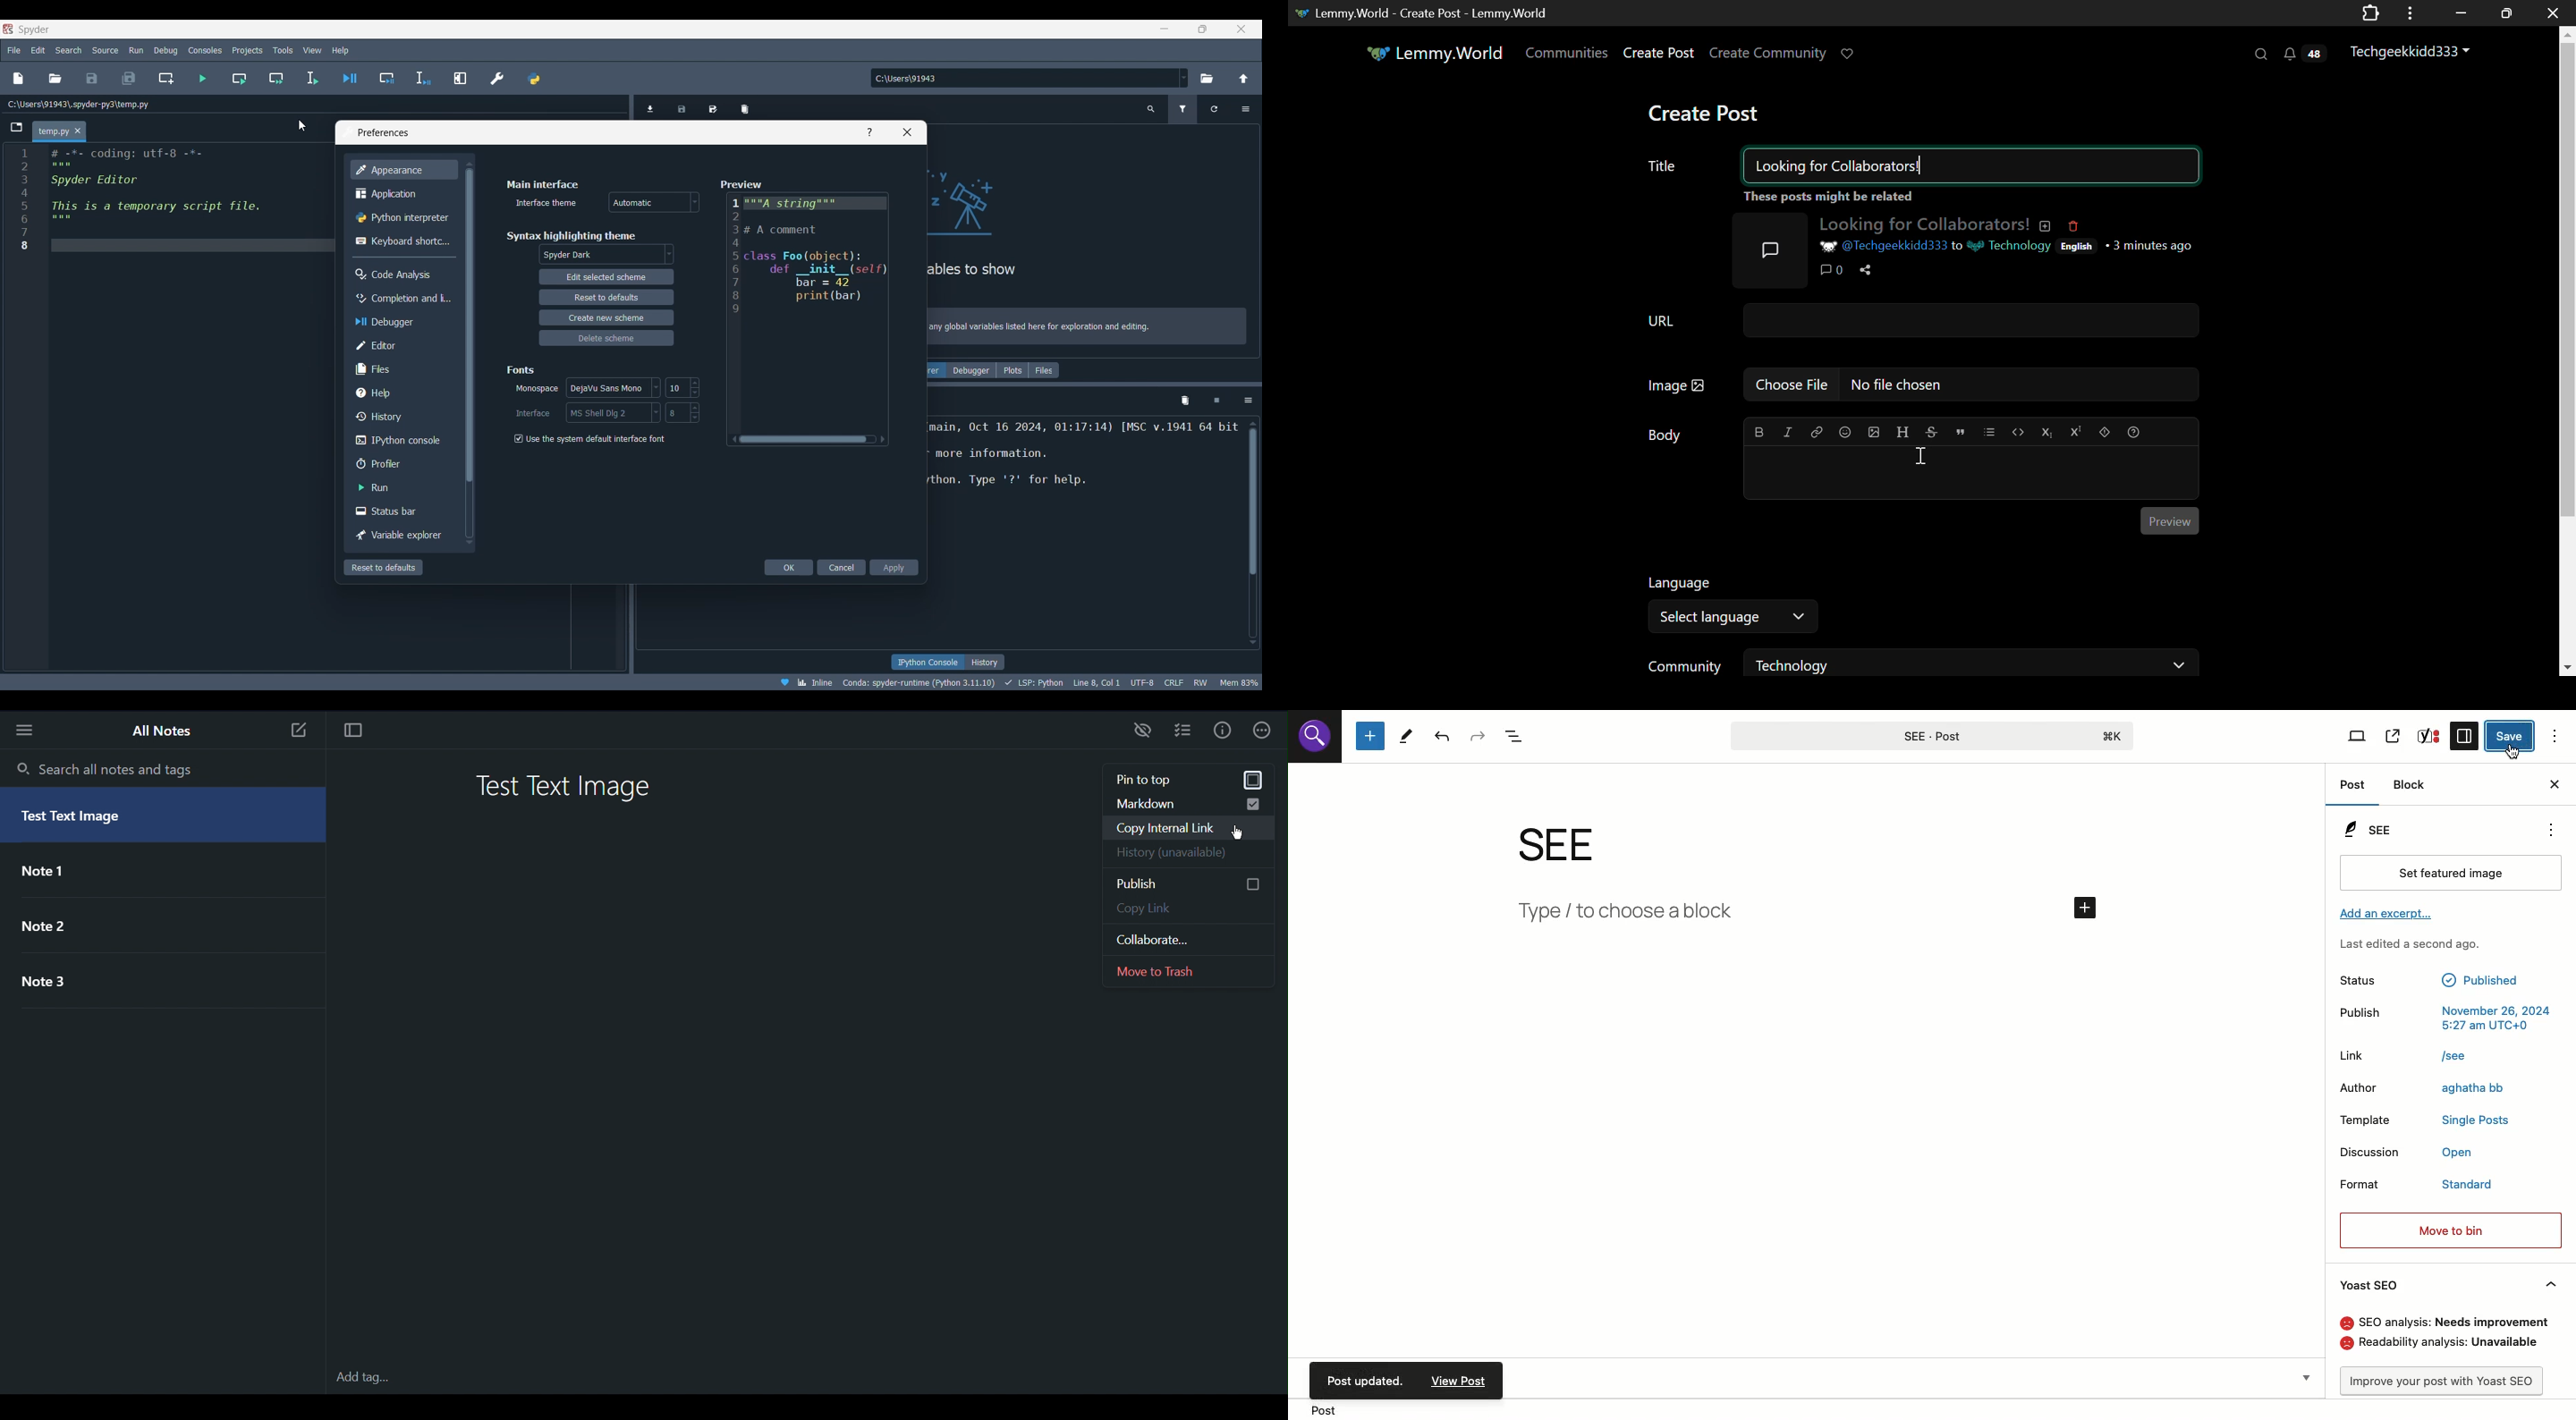  What do you see at coordinates (402, 218) in the screenshot?
I see `Python interpreter` at bounding box center [402, 218].